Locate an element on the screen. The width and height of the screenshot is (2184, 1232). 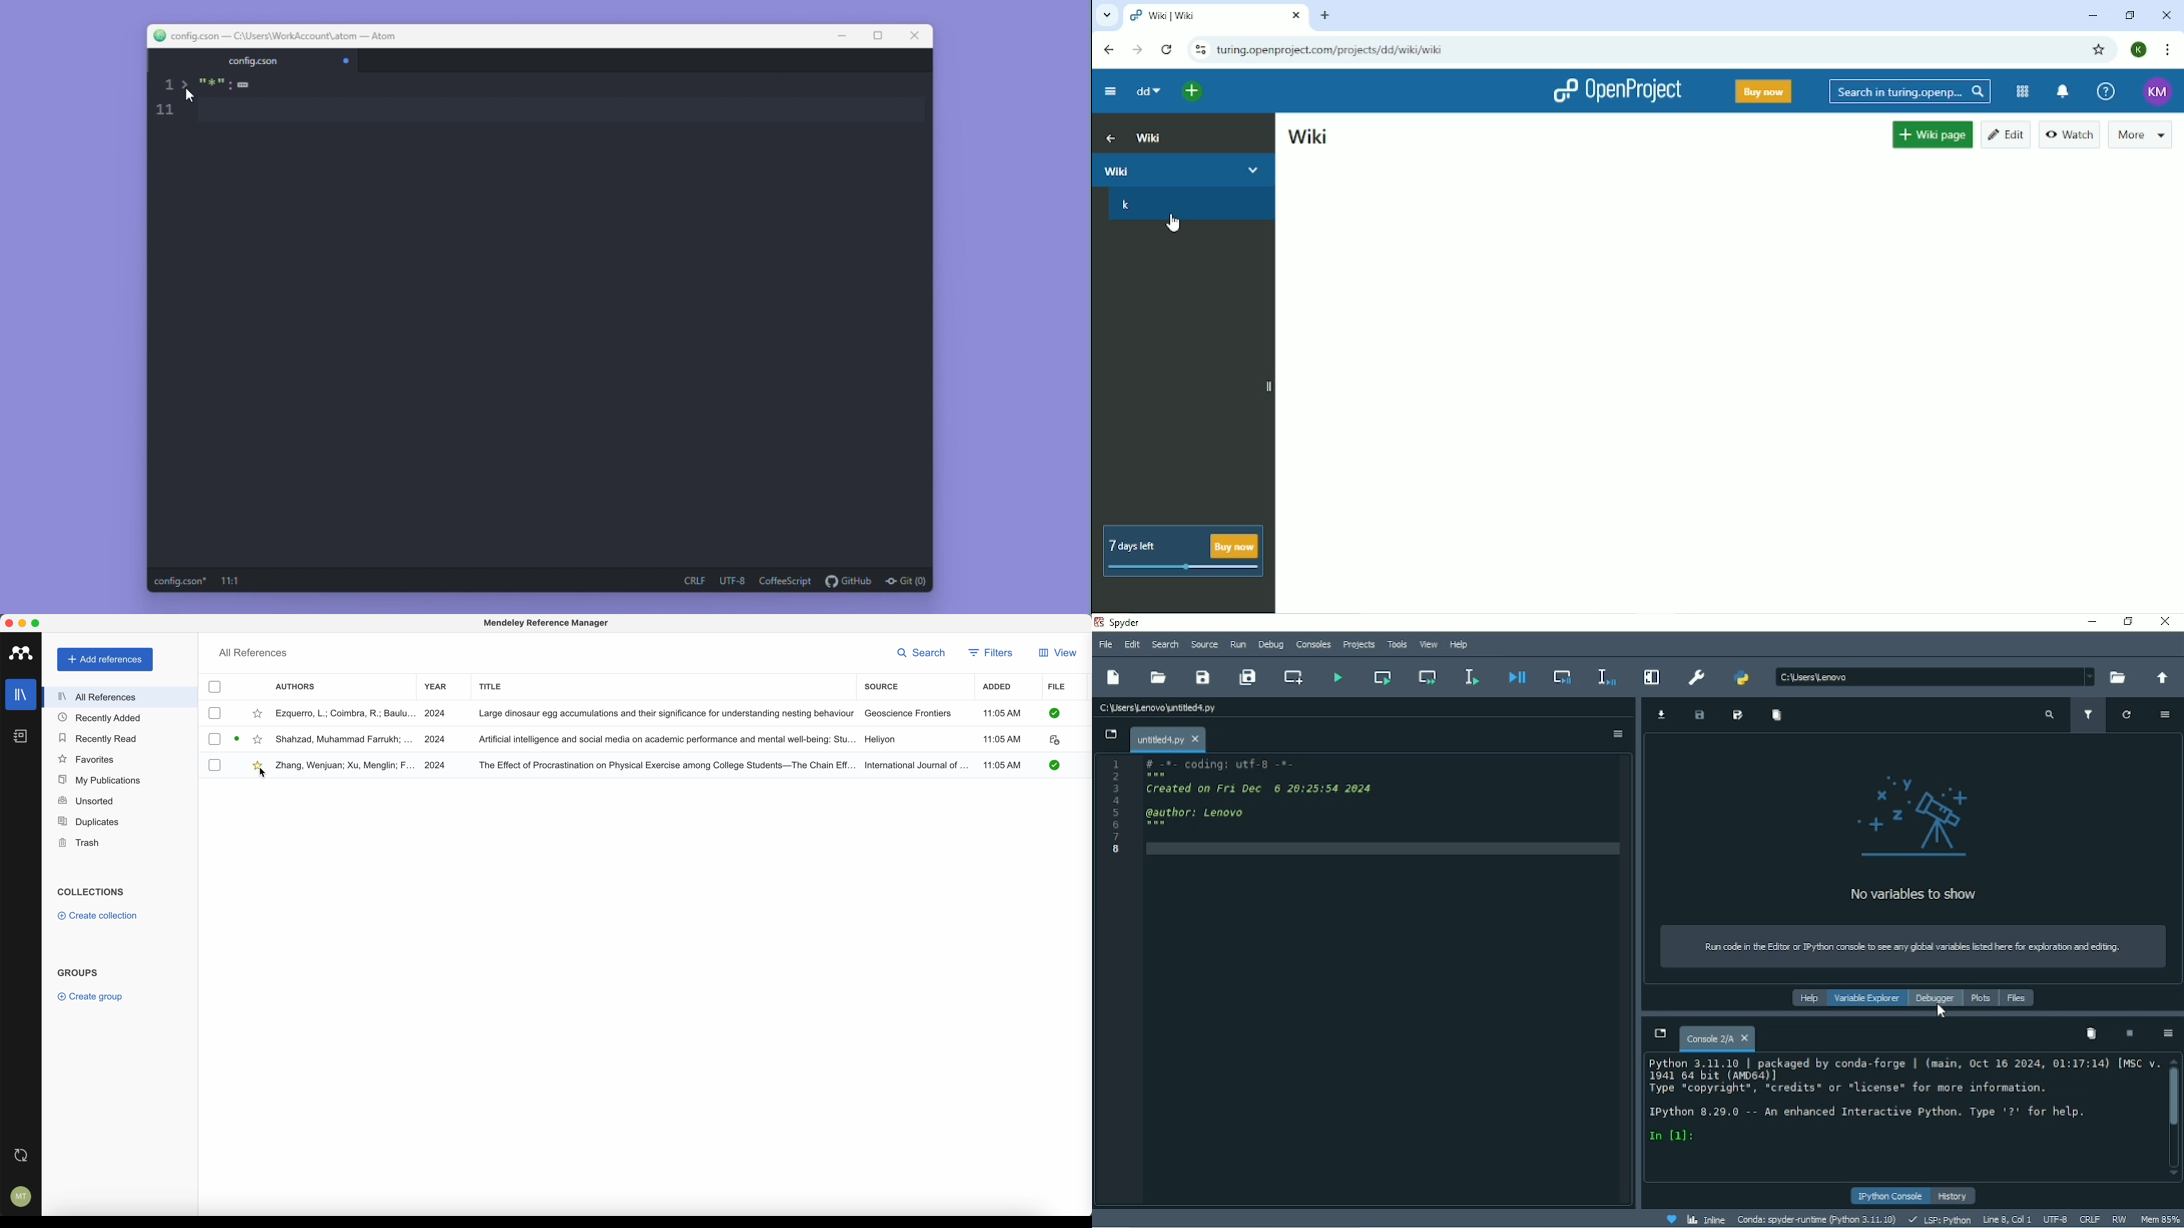
last sync is located at coordinates (21, 1154).